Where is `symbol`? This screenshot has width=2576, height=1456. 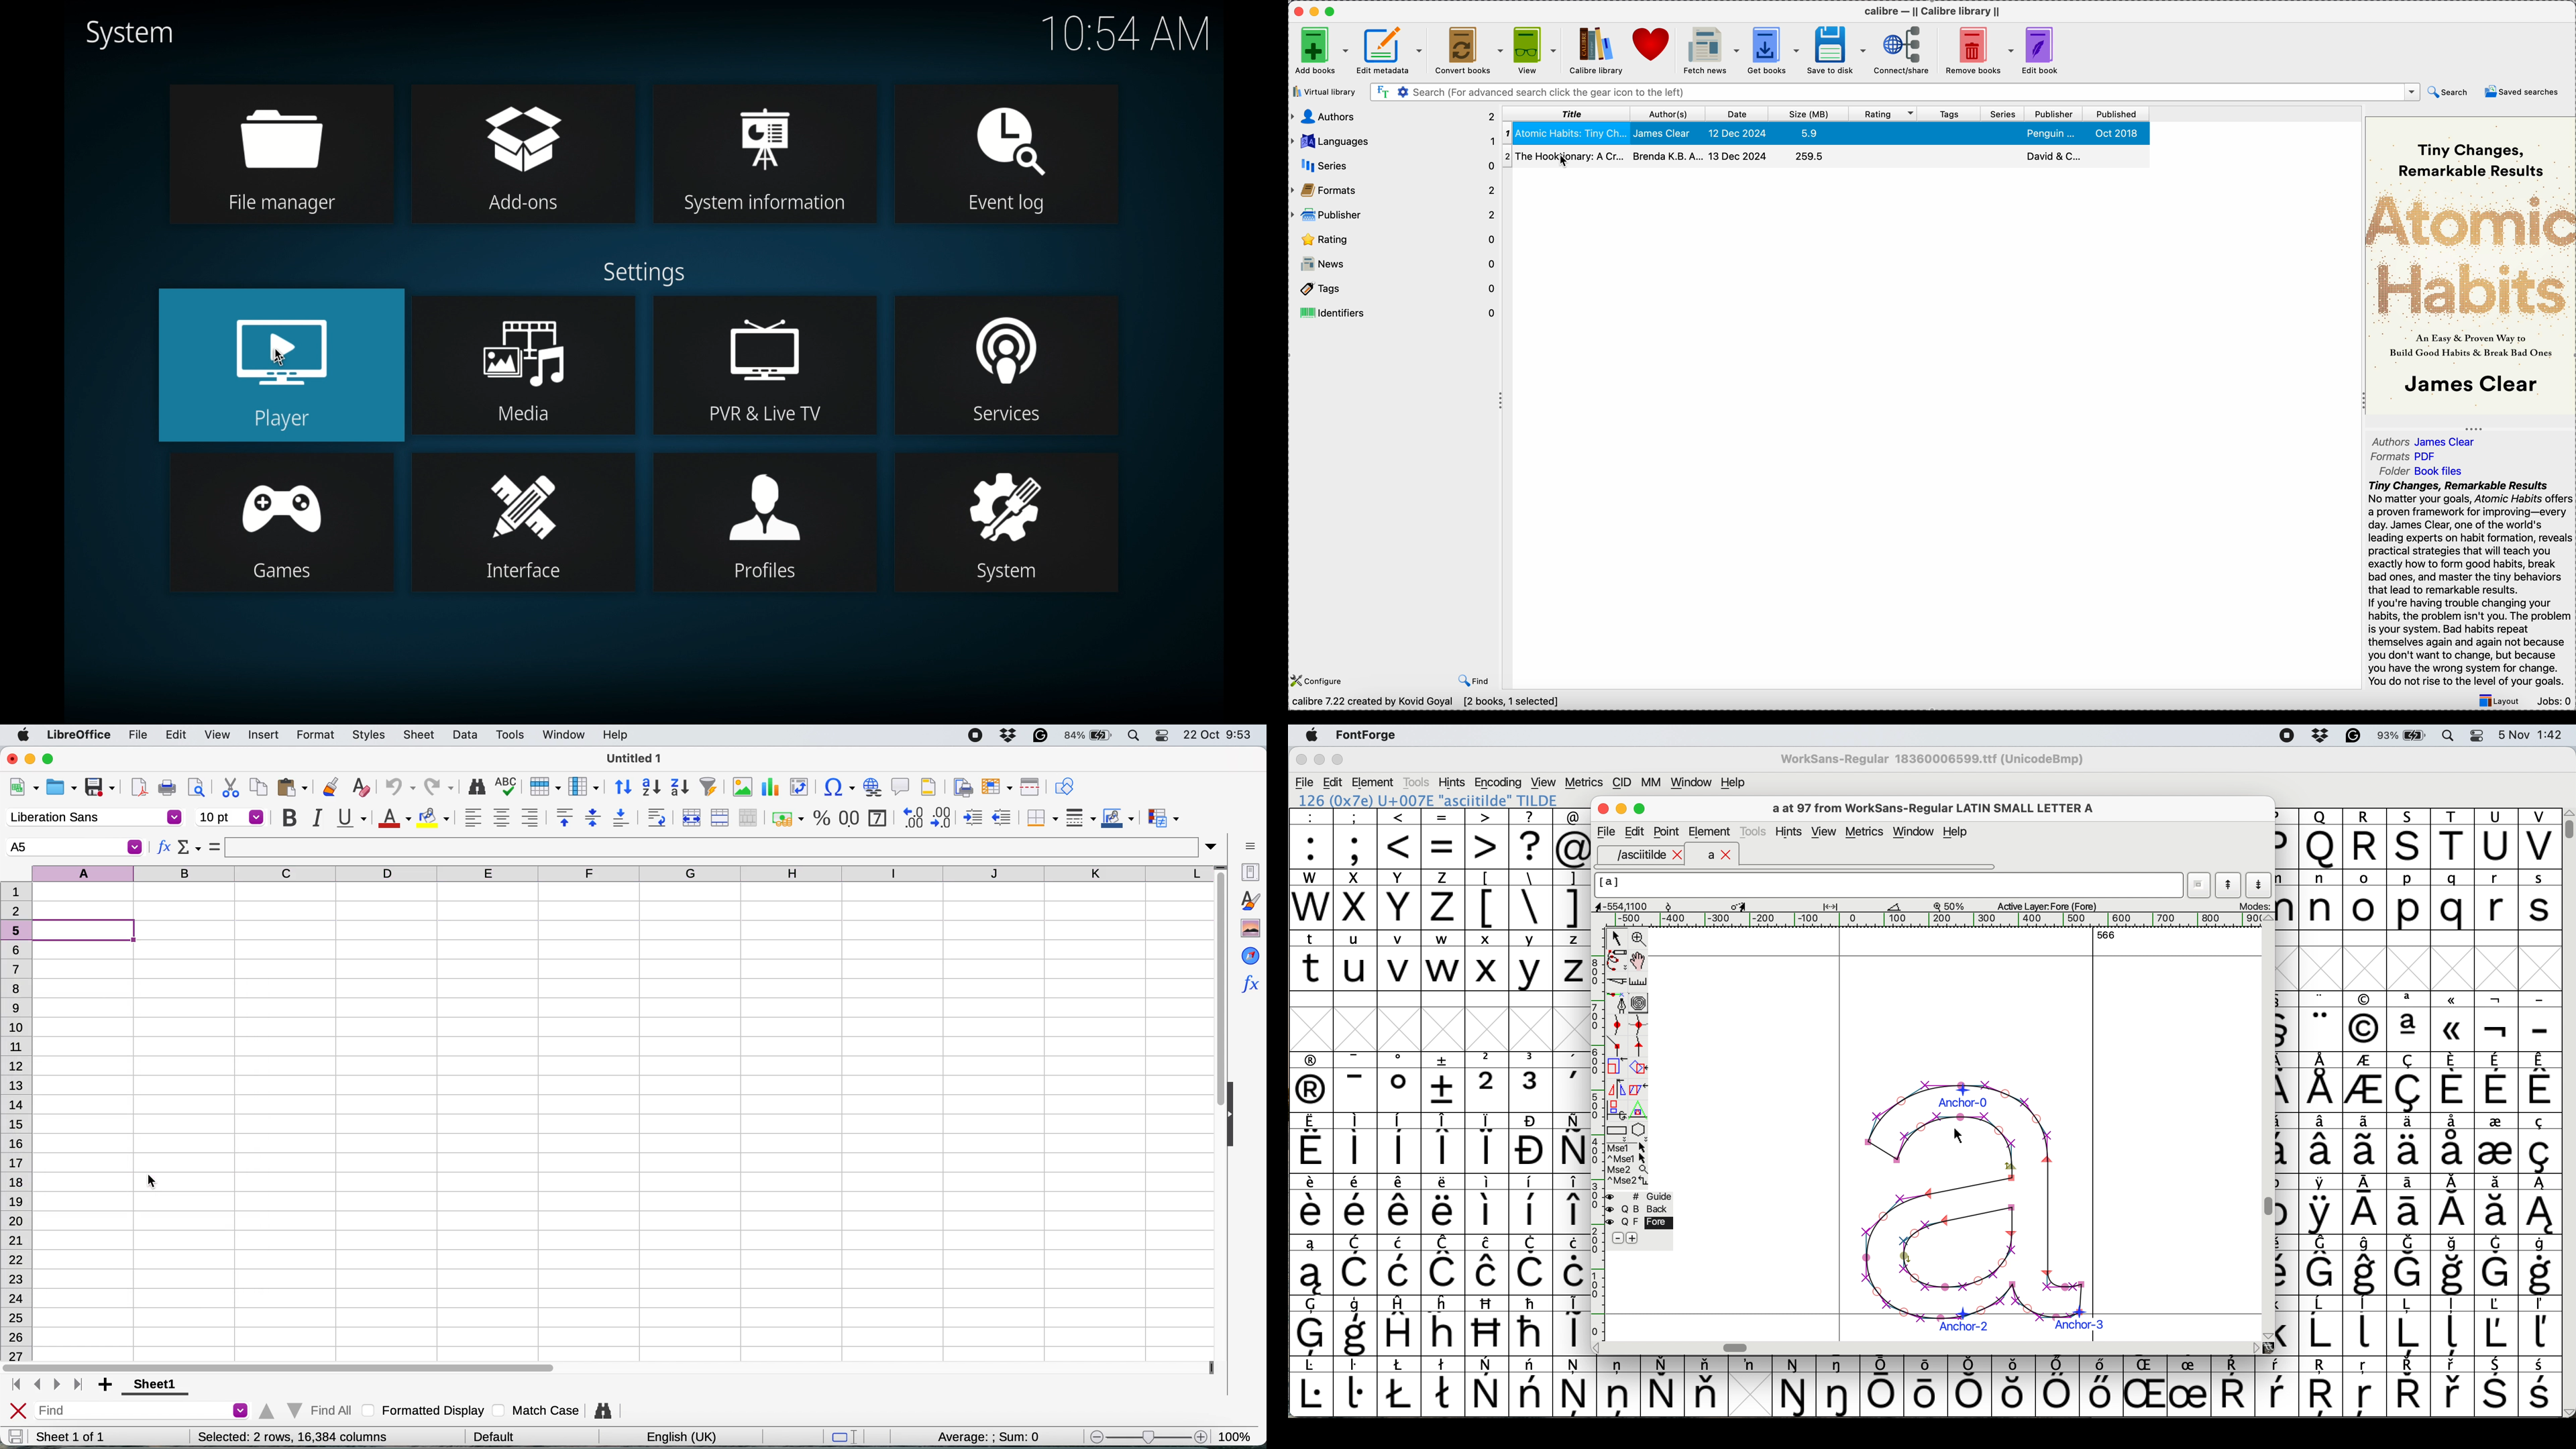 symbol is located at coordinates (1572, 1083).